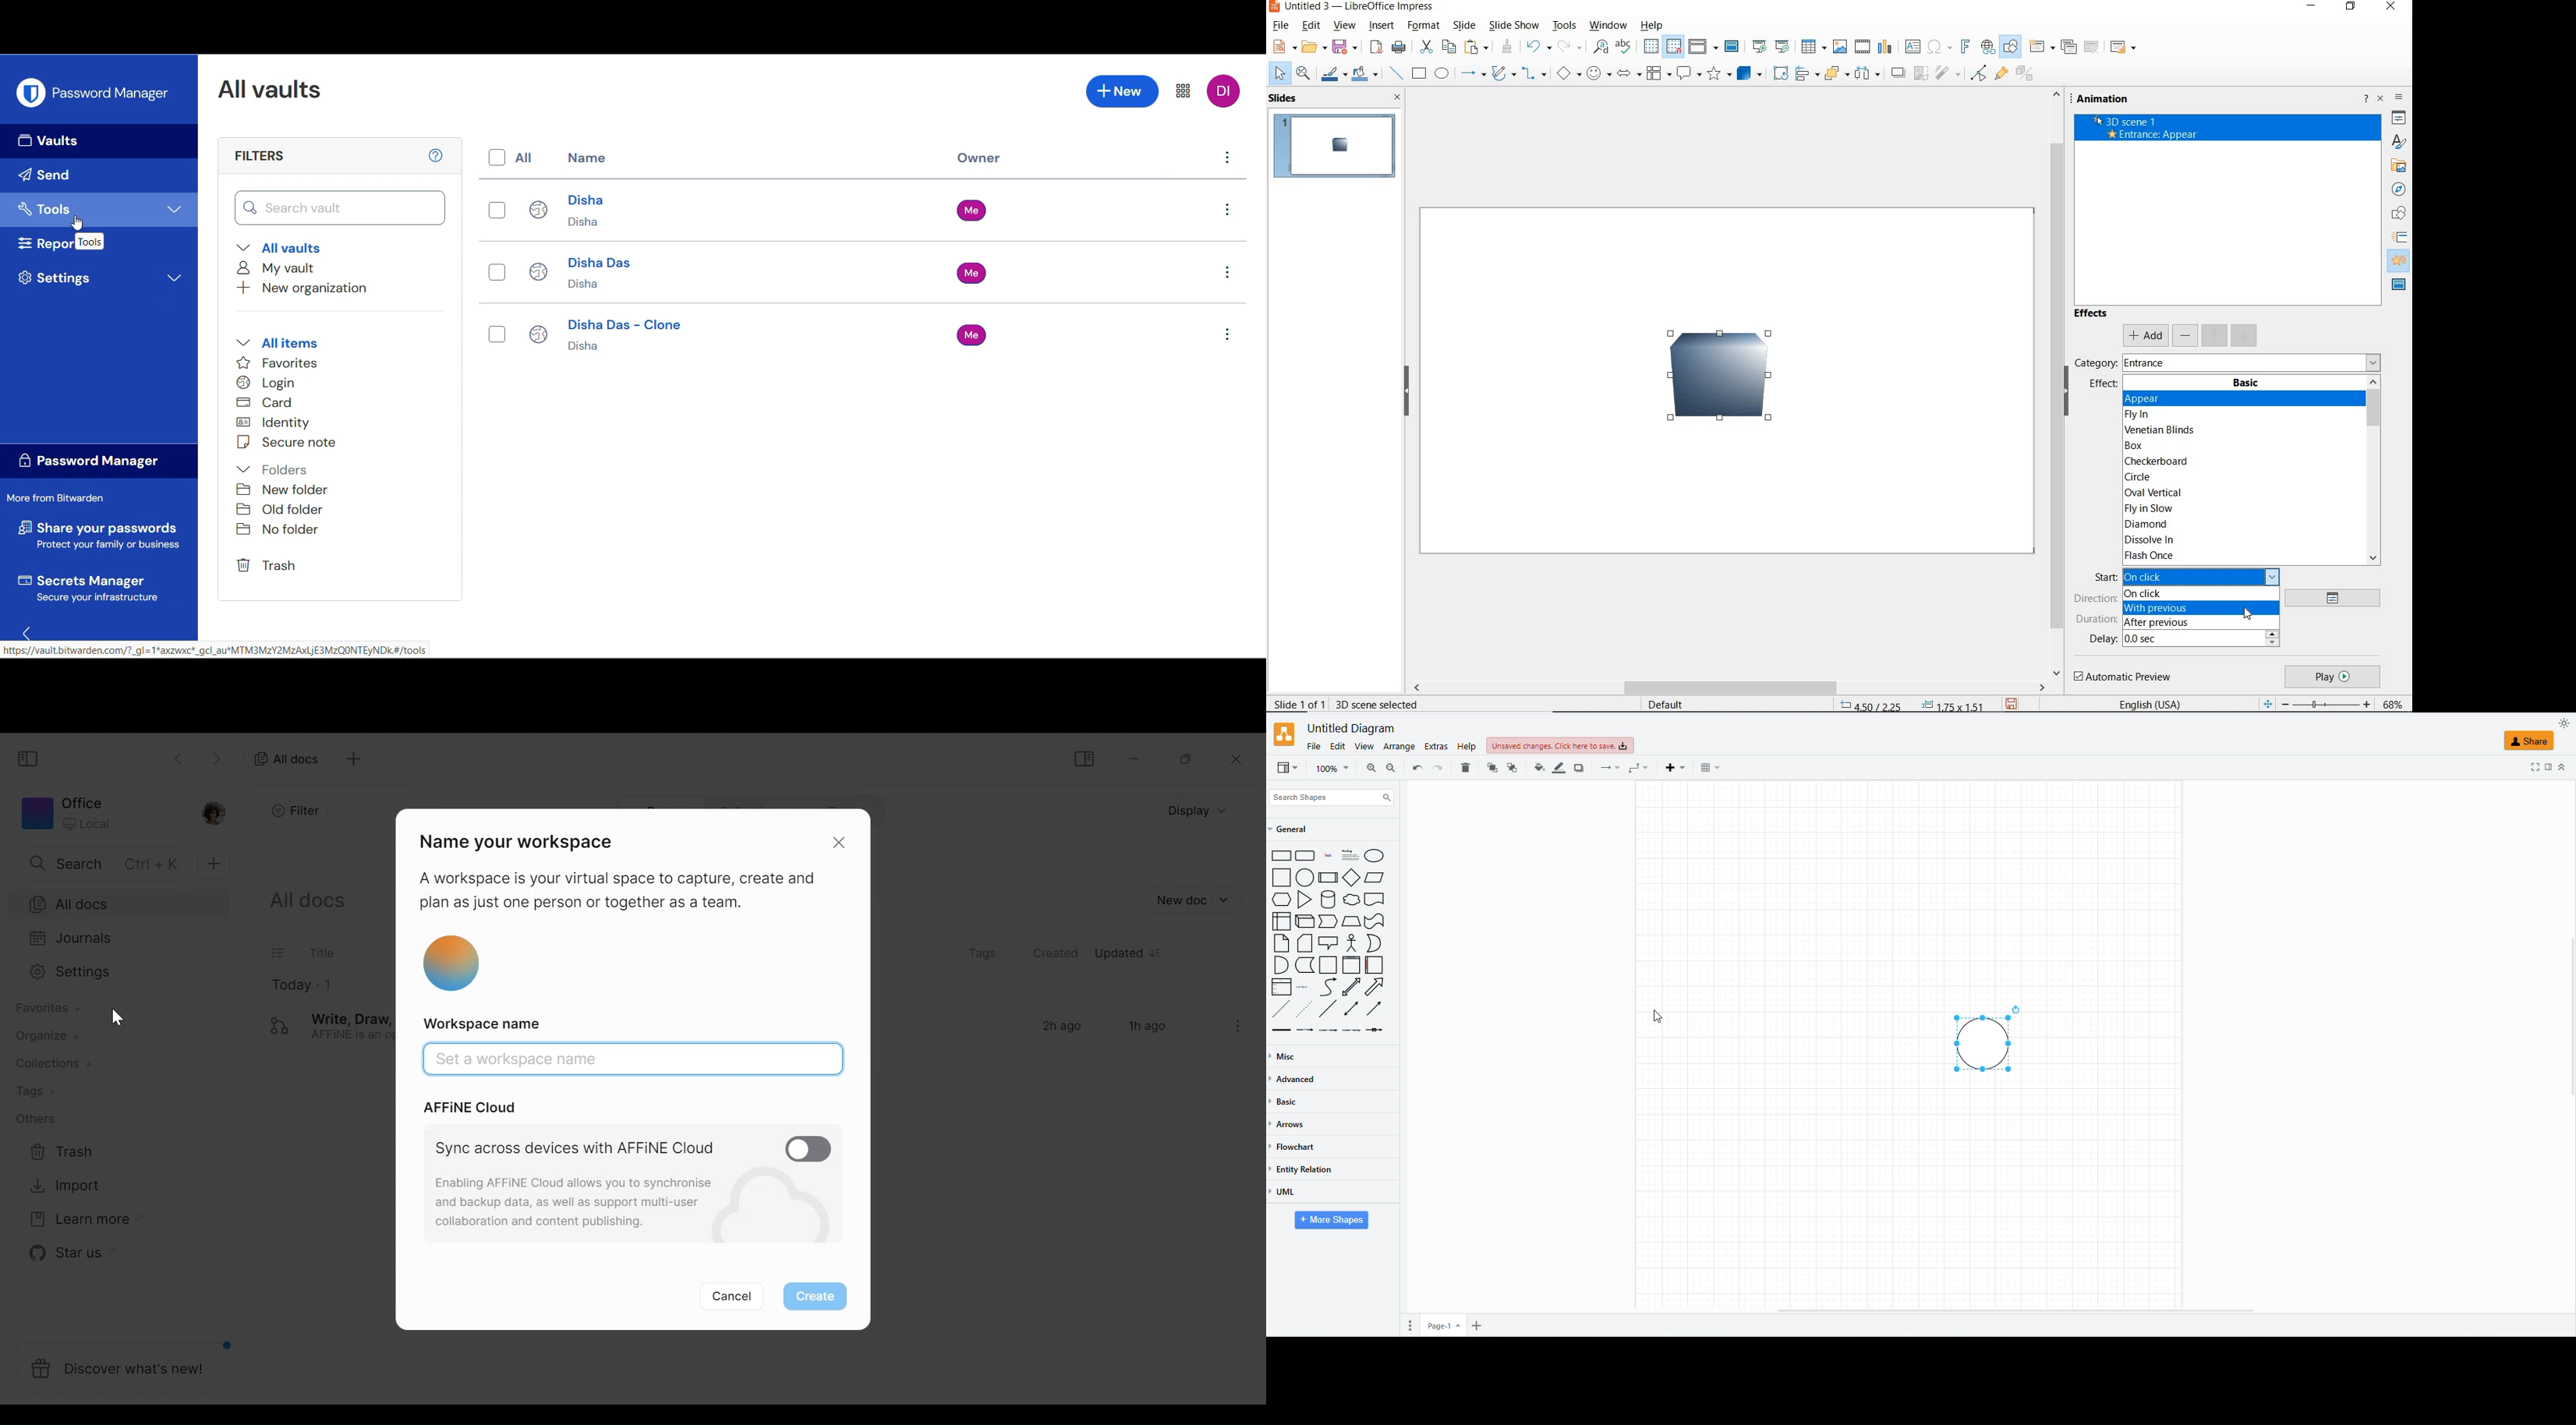 This screenshot has width=2576, height=1428. What do you see at coordinates (2228, 120) in the screenshot?
I see `3D Scene 1` at bounding box center [2228, 120].